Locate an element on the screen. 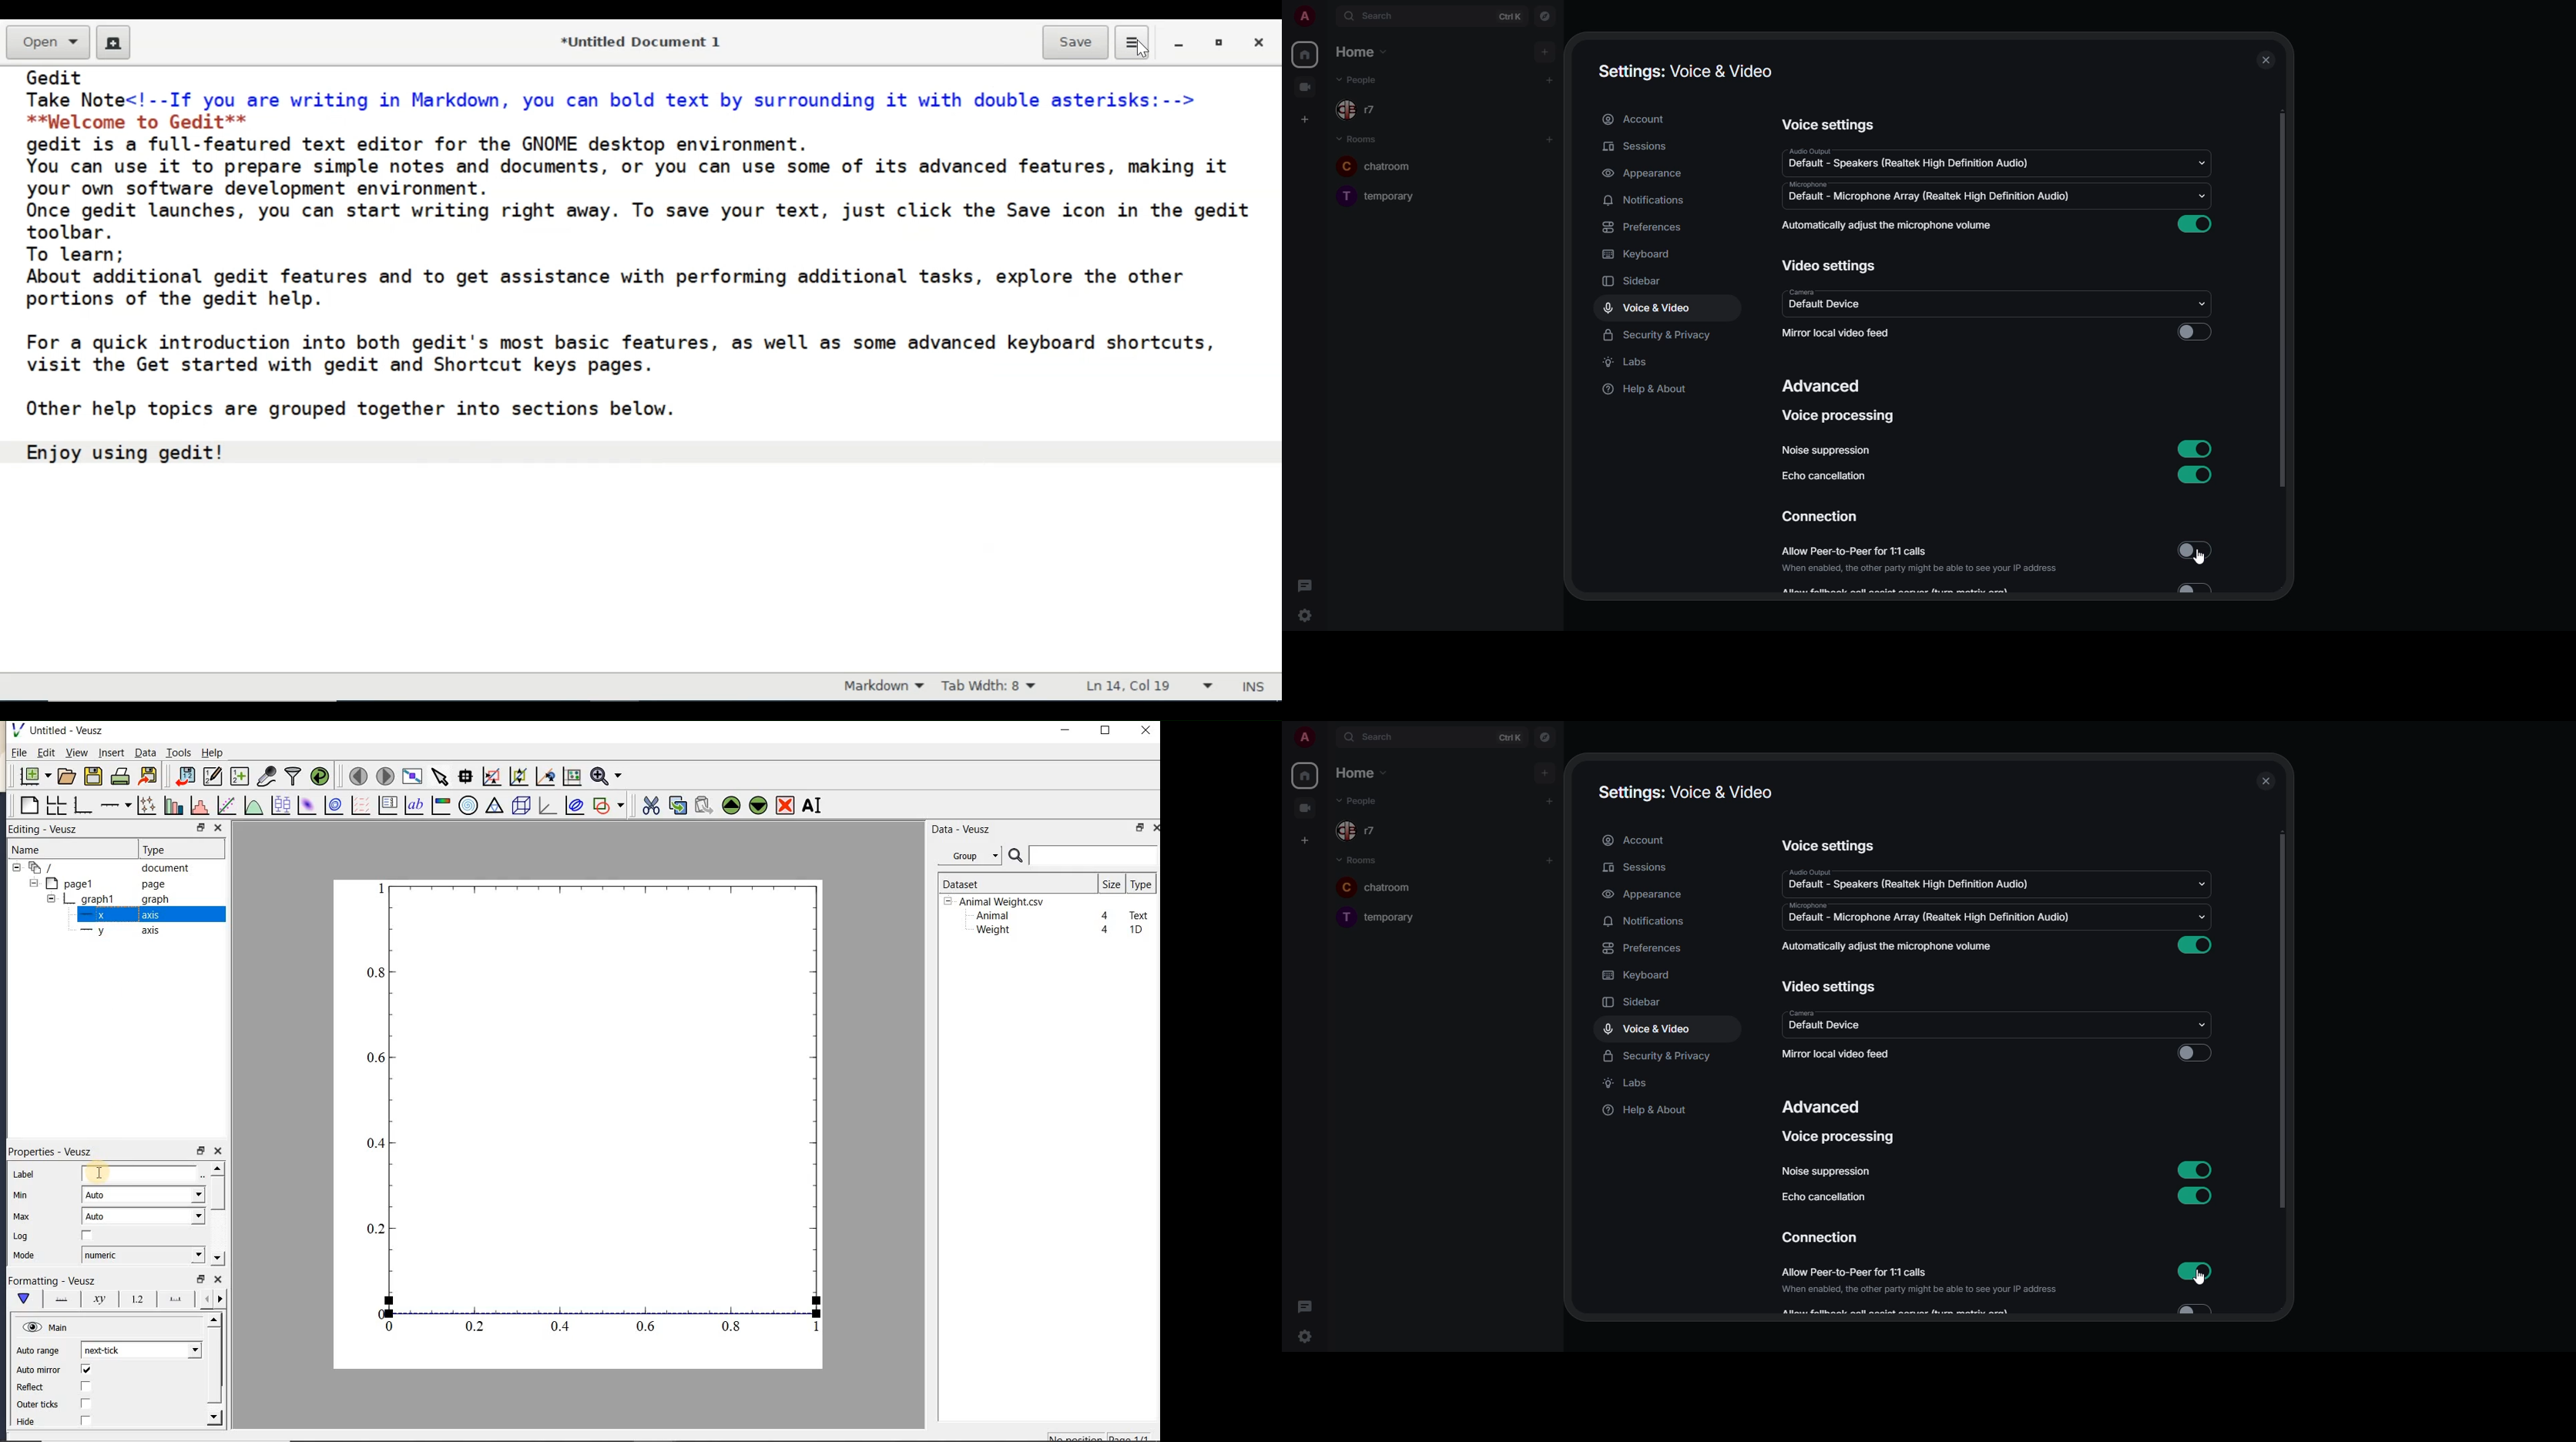 This screenshot has height=1456, width=2576. quick settings is located at coordinates (1308, 1338).